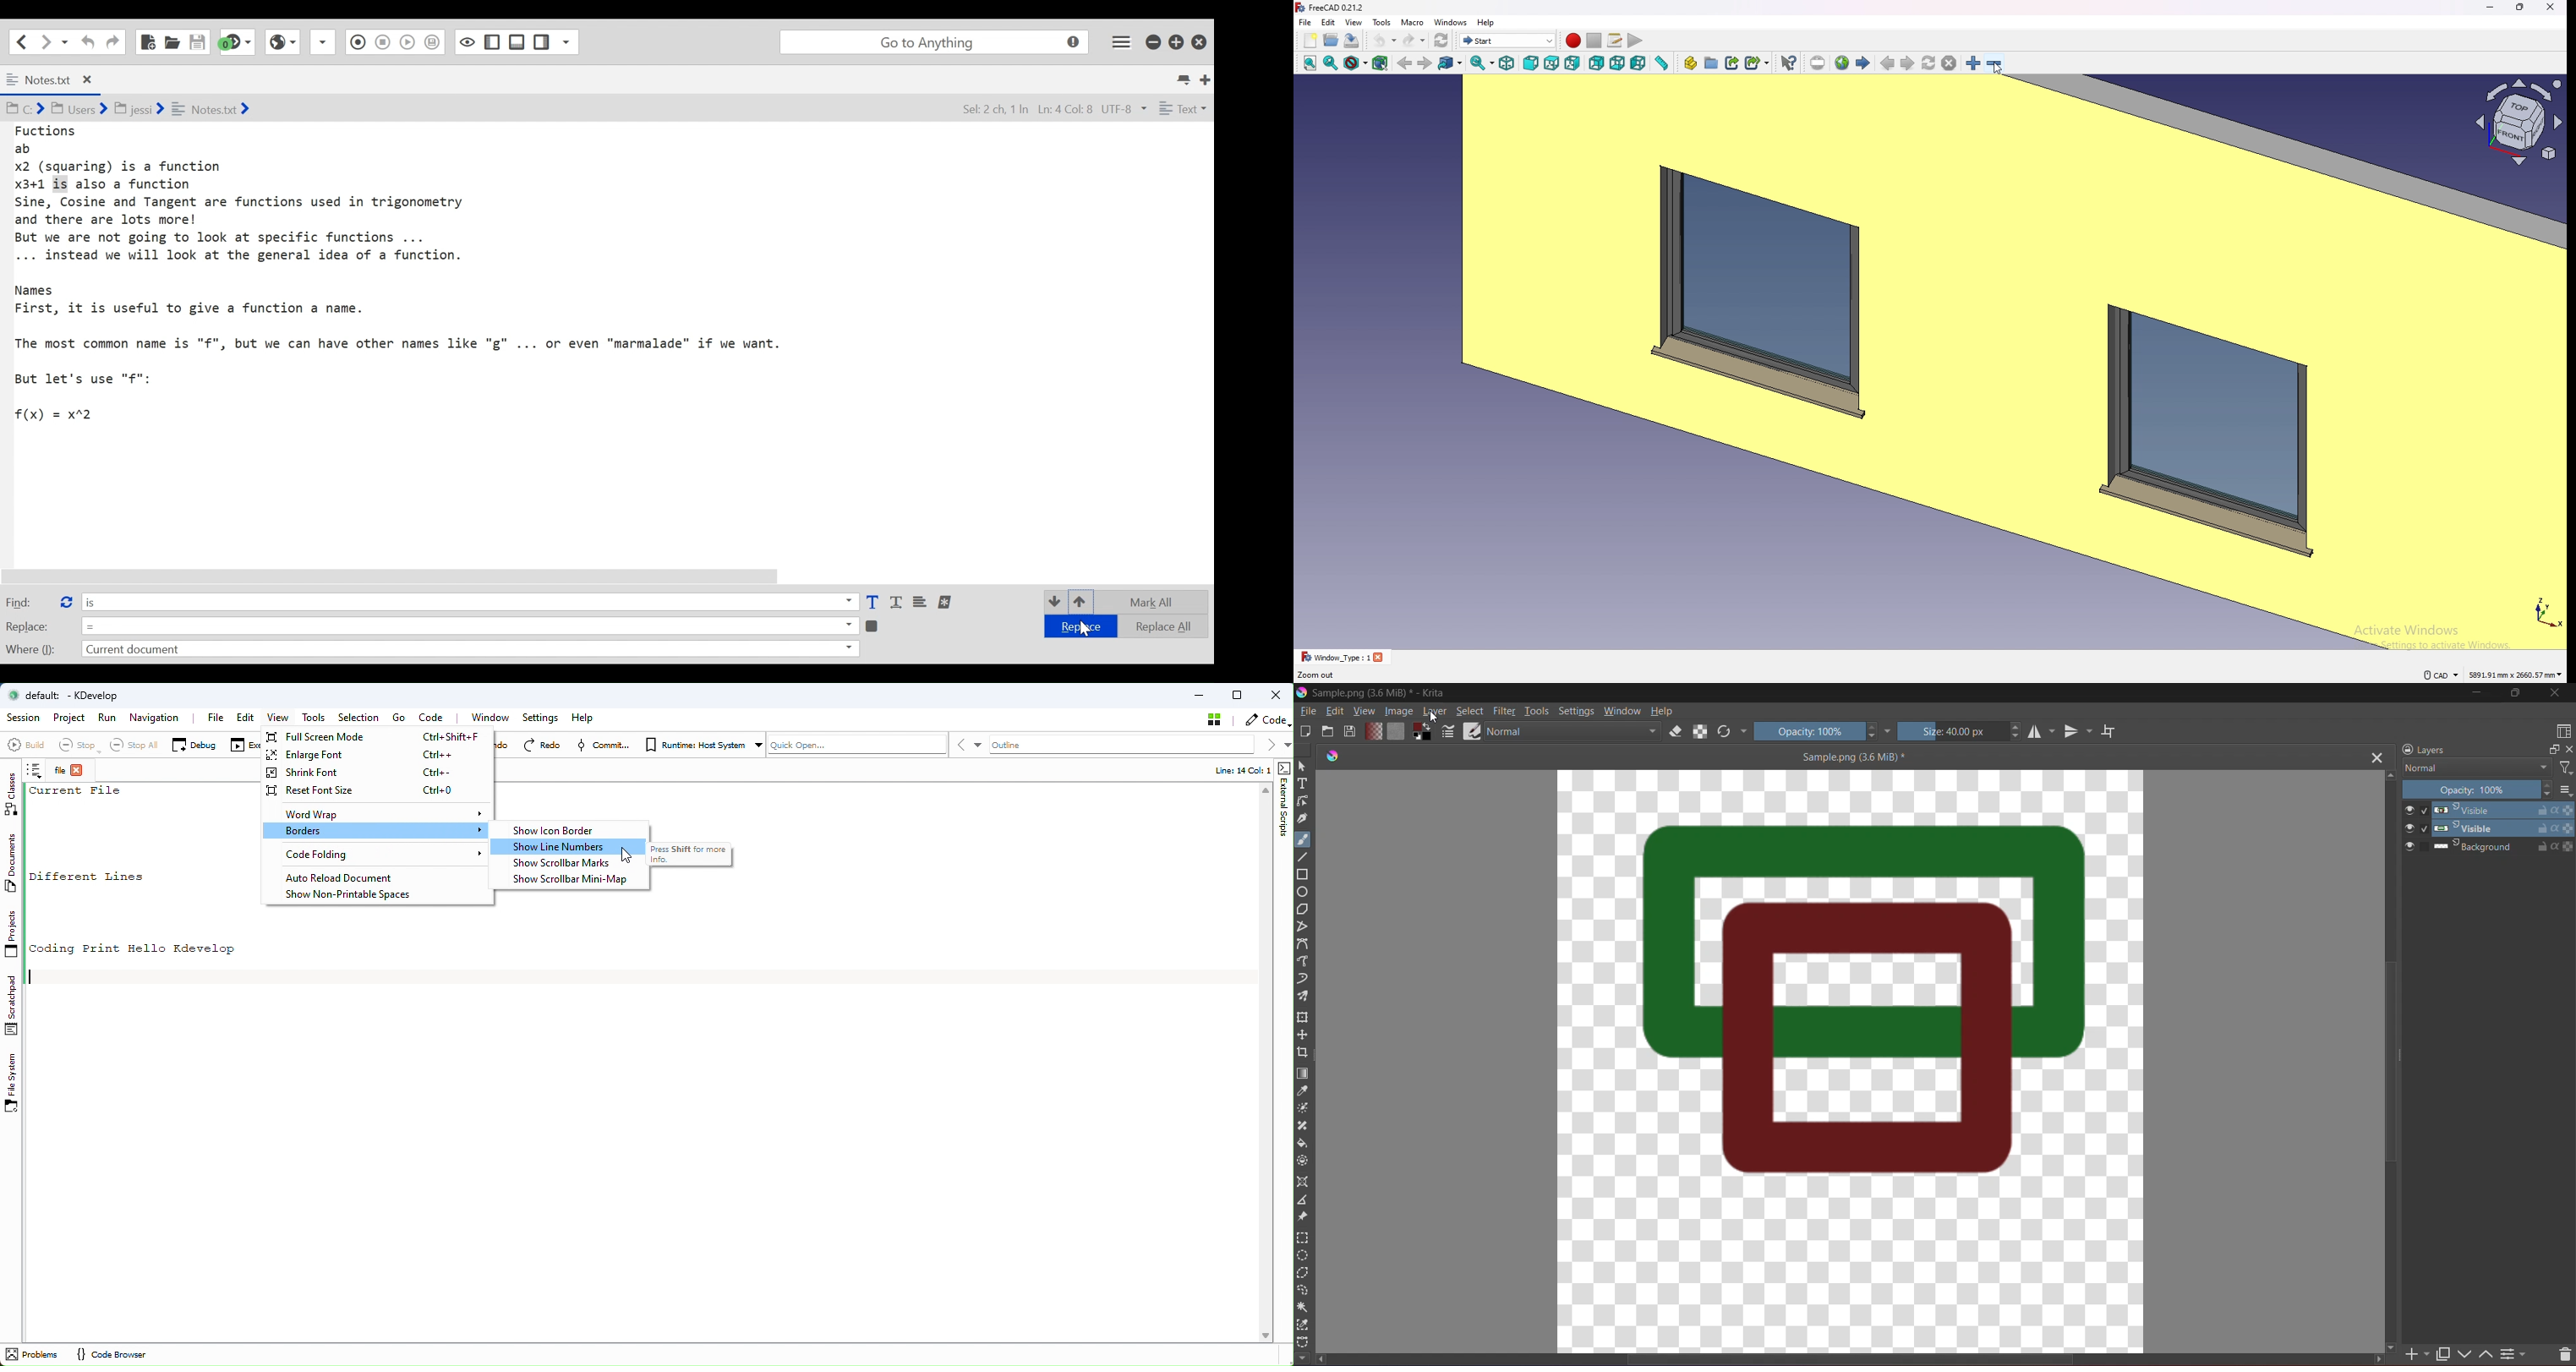 The height and width of the screenshot is (1372, 2576). I want to click on Show/Hide Left Pane, so click(517, 42).